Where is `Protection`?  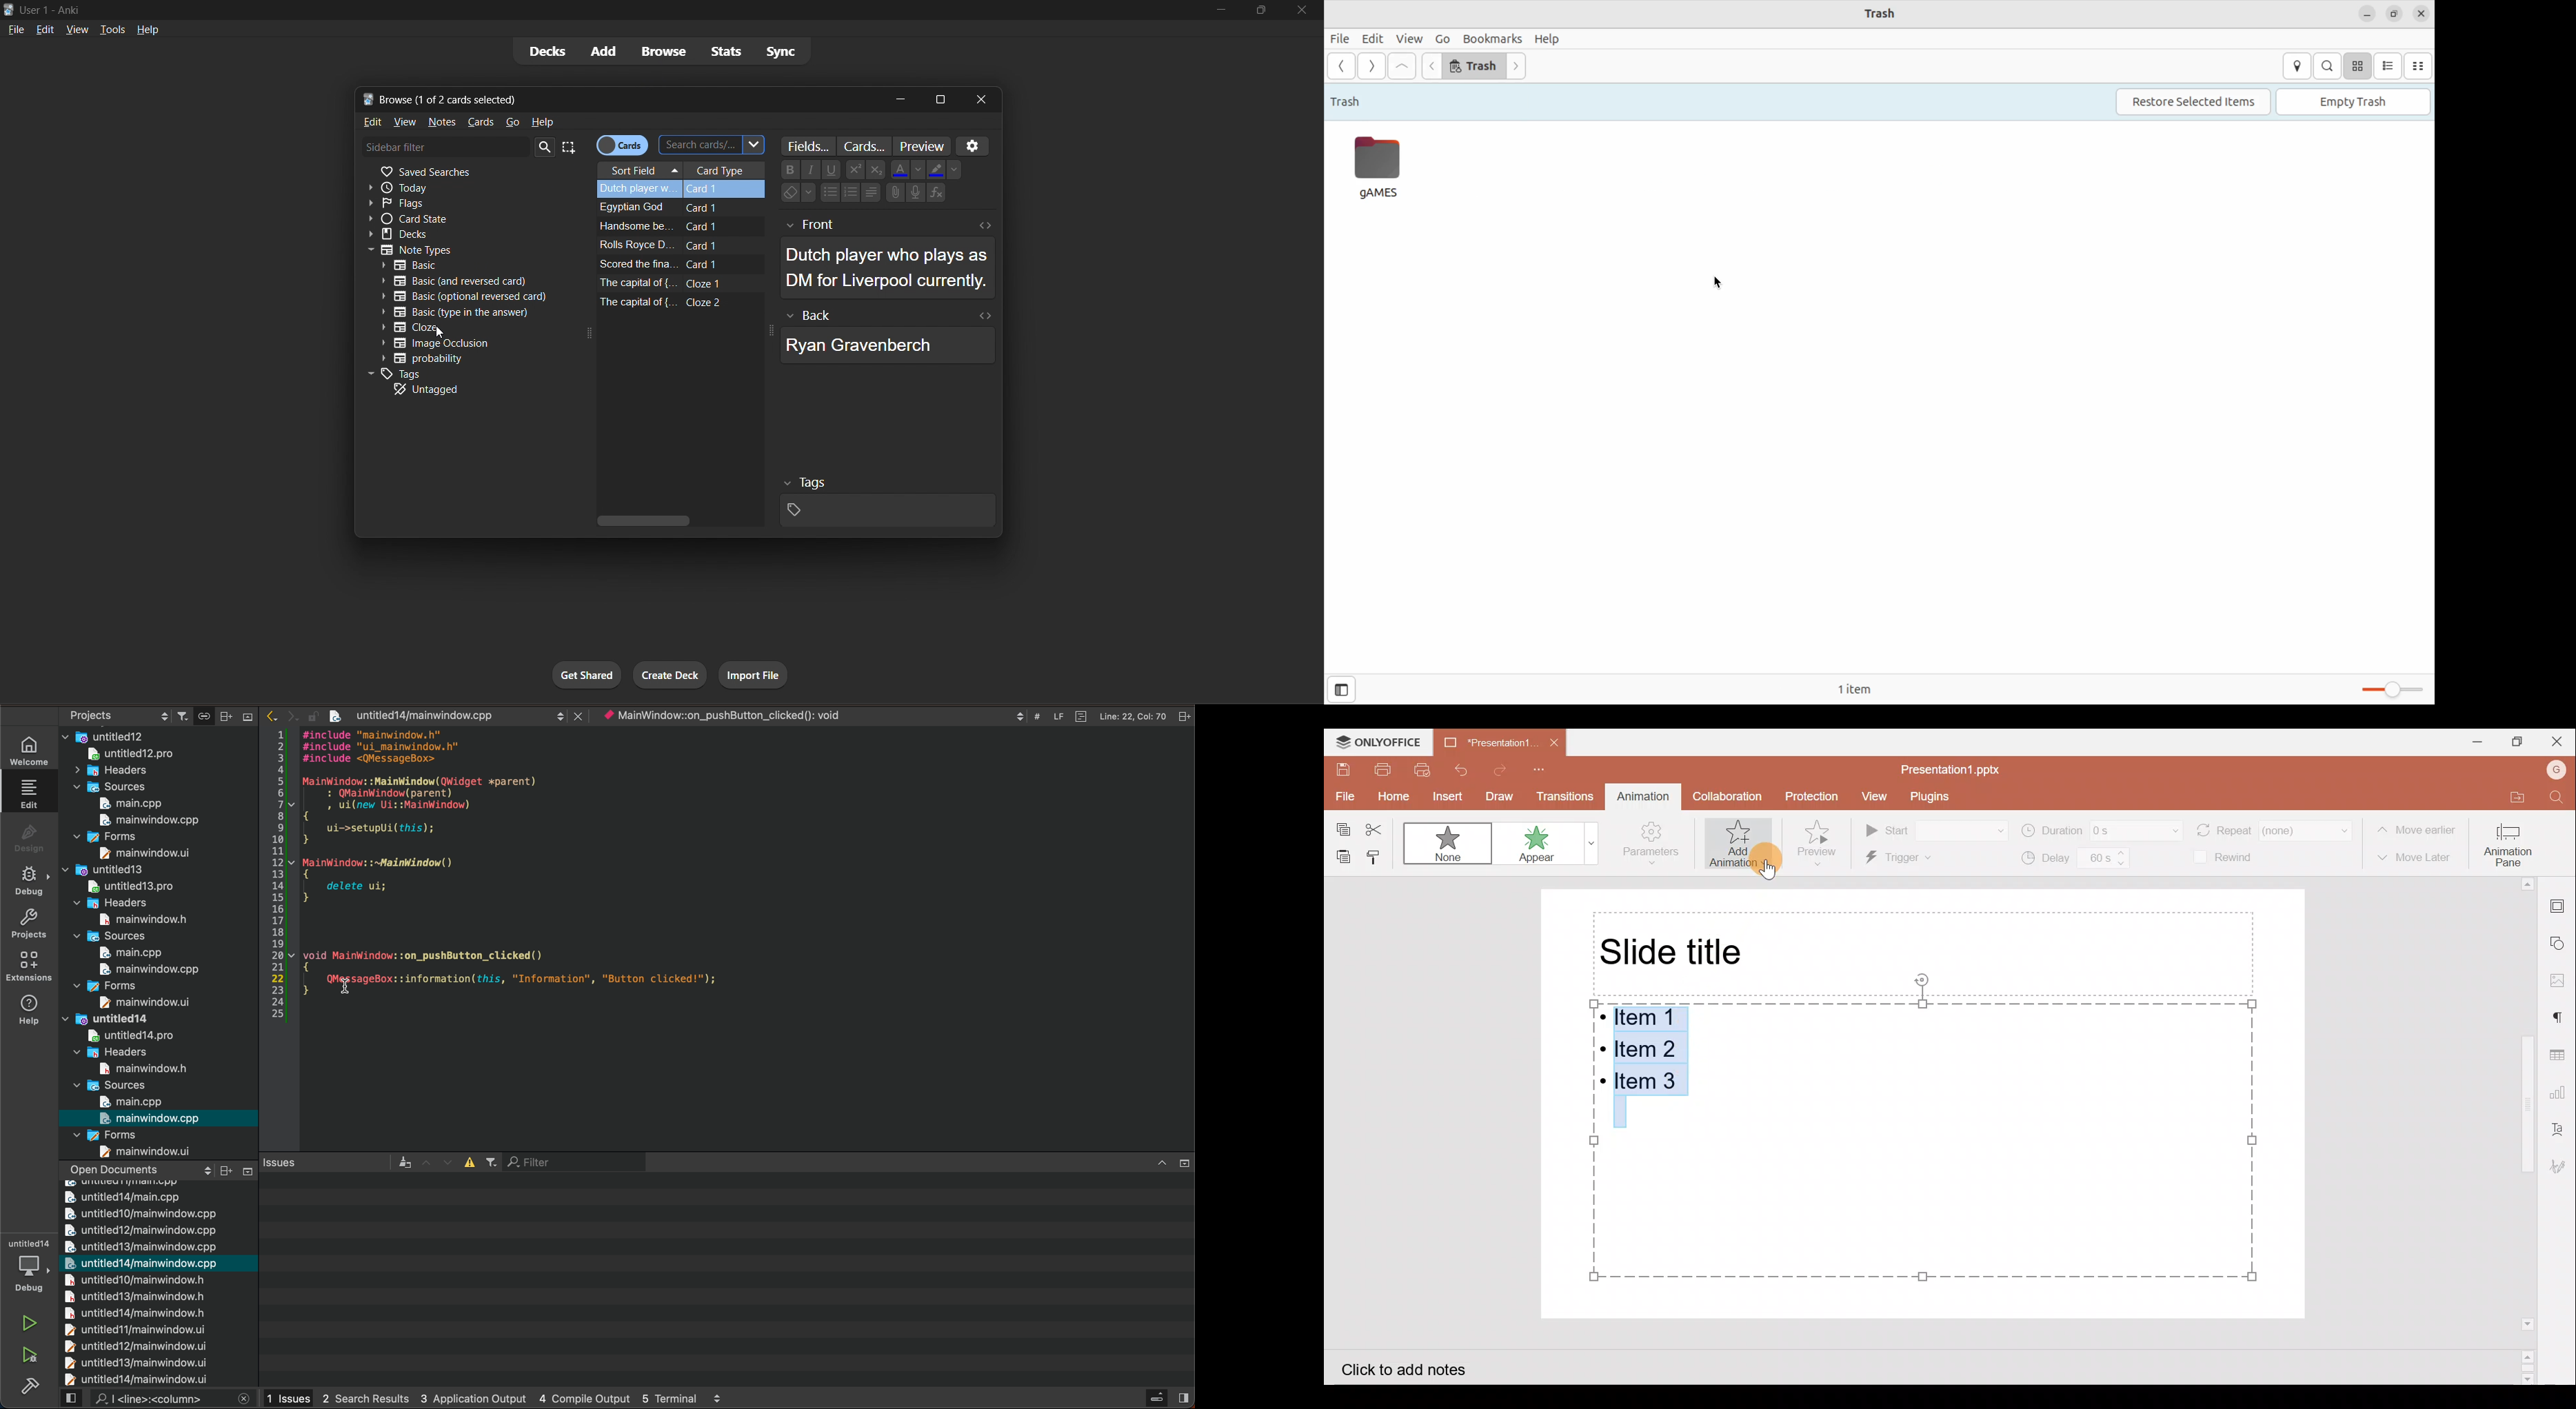
Protection is located at coordinates (1811, 797).